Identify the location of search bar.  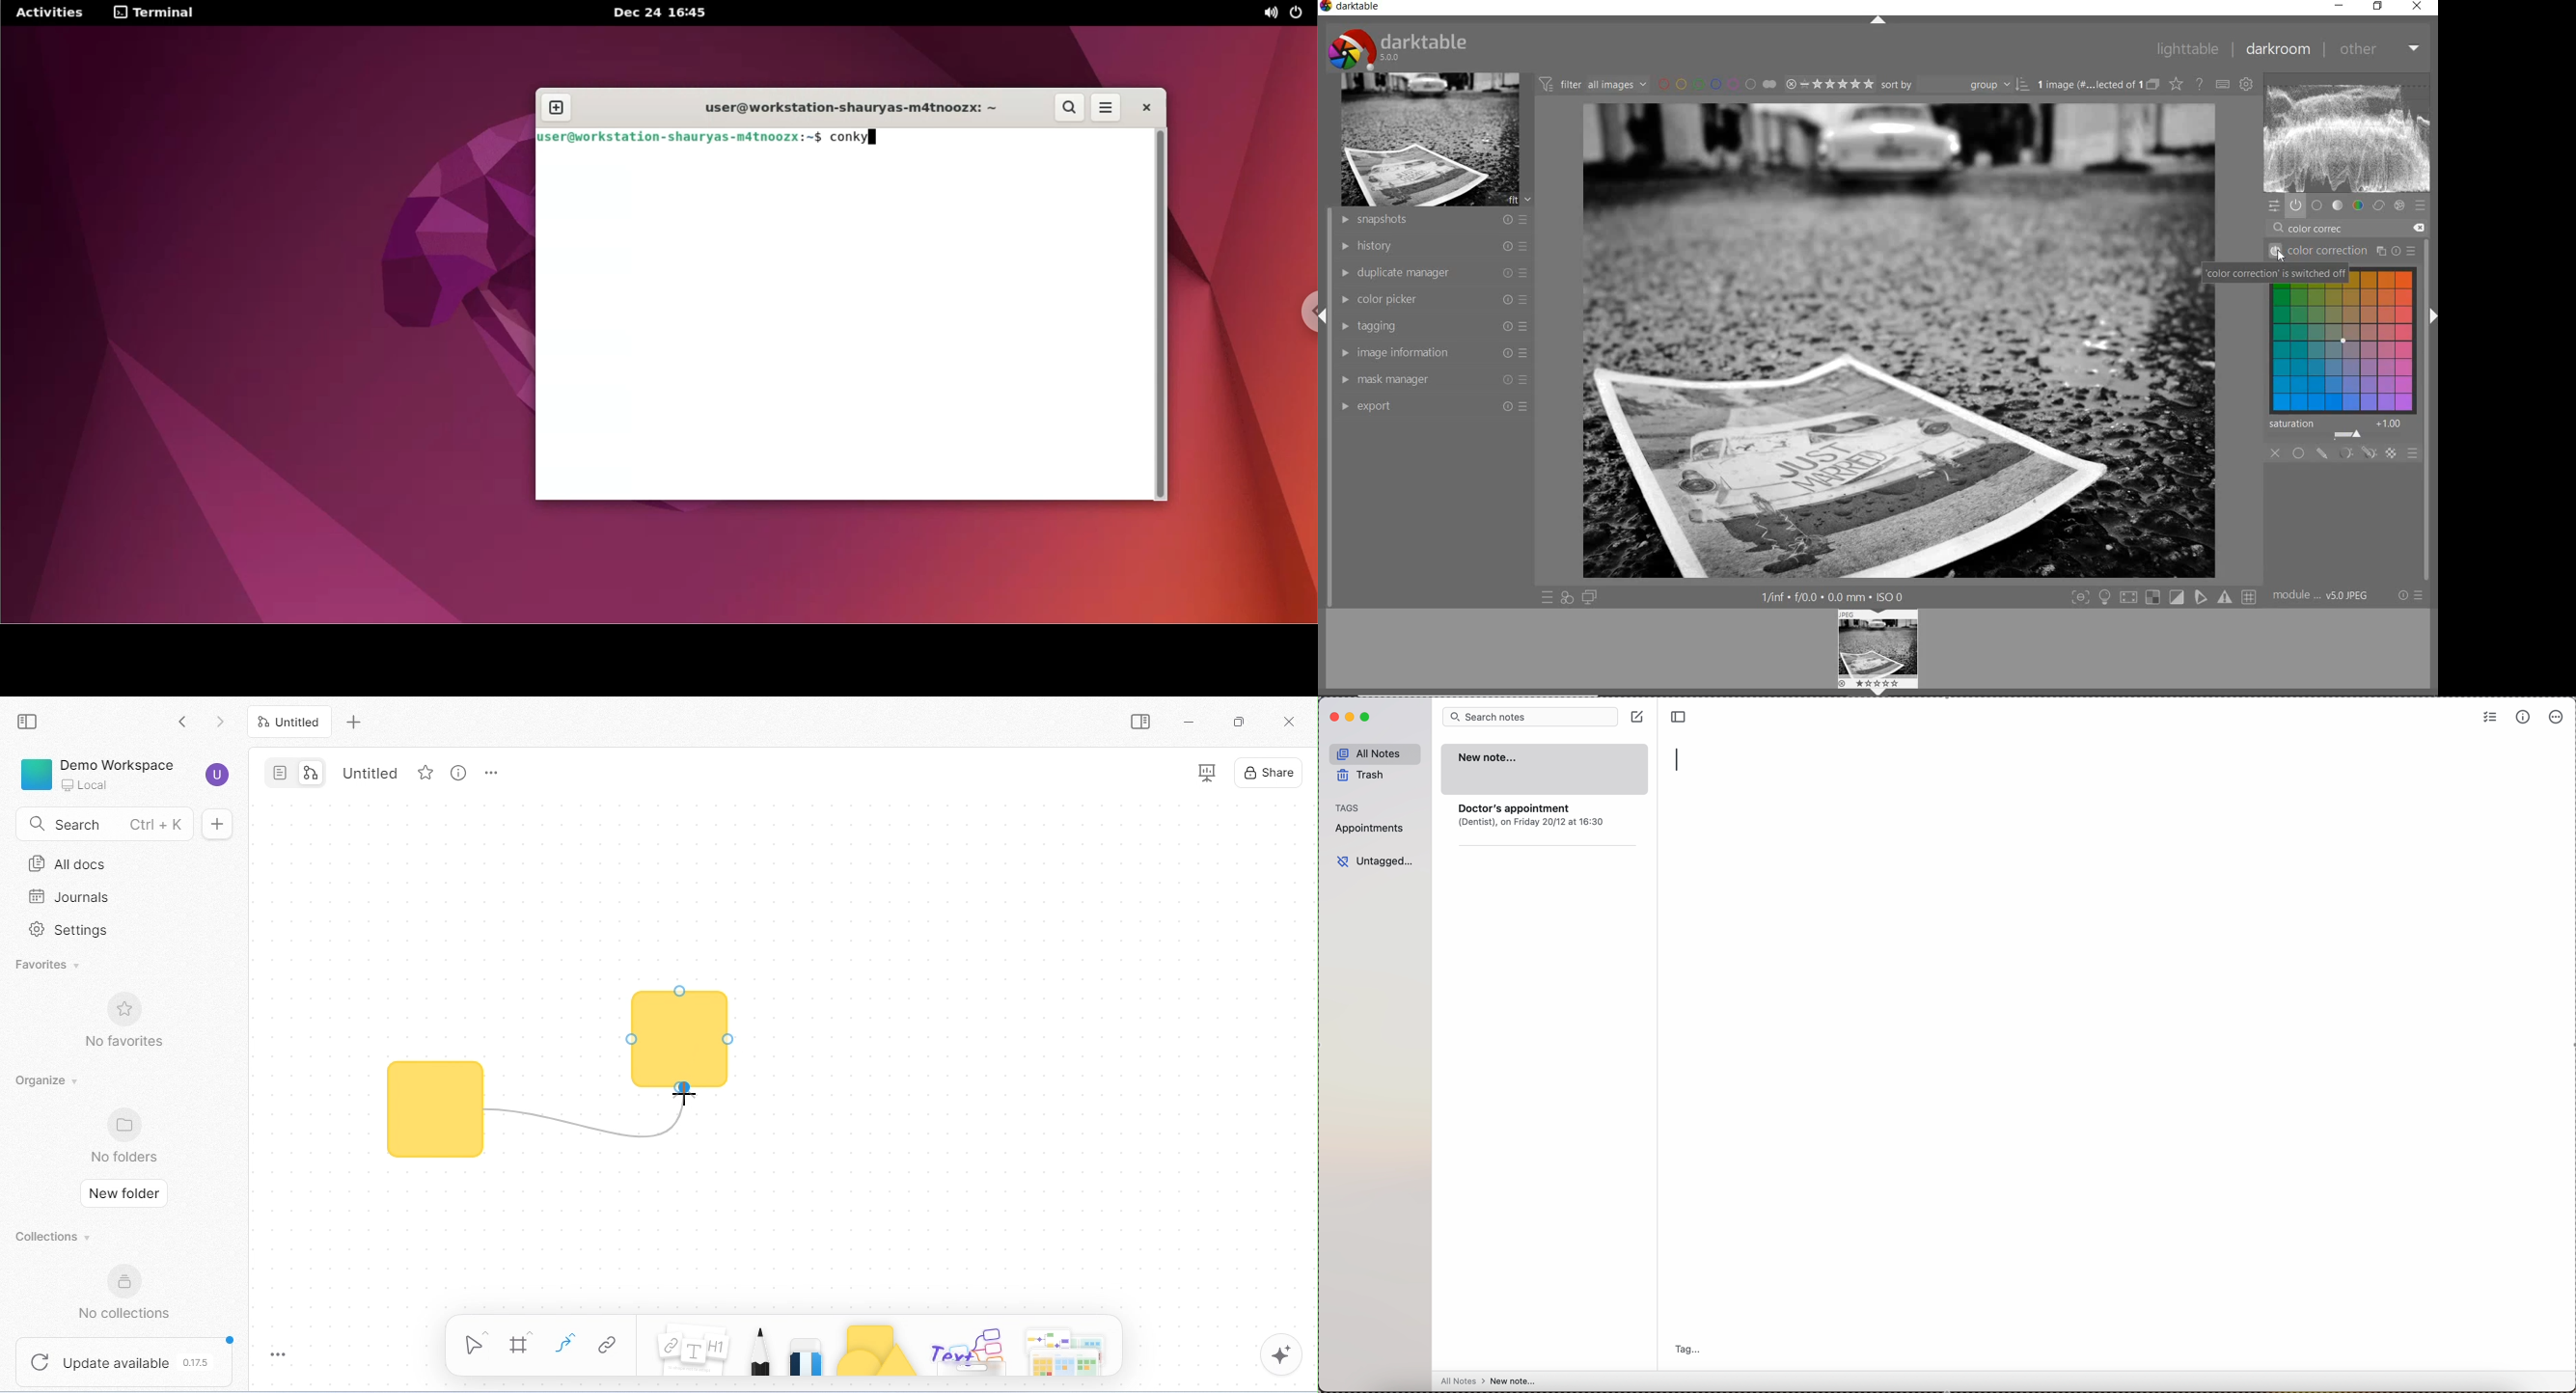
(1530, 717).